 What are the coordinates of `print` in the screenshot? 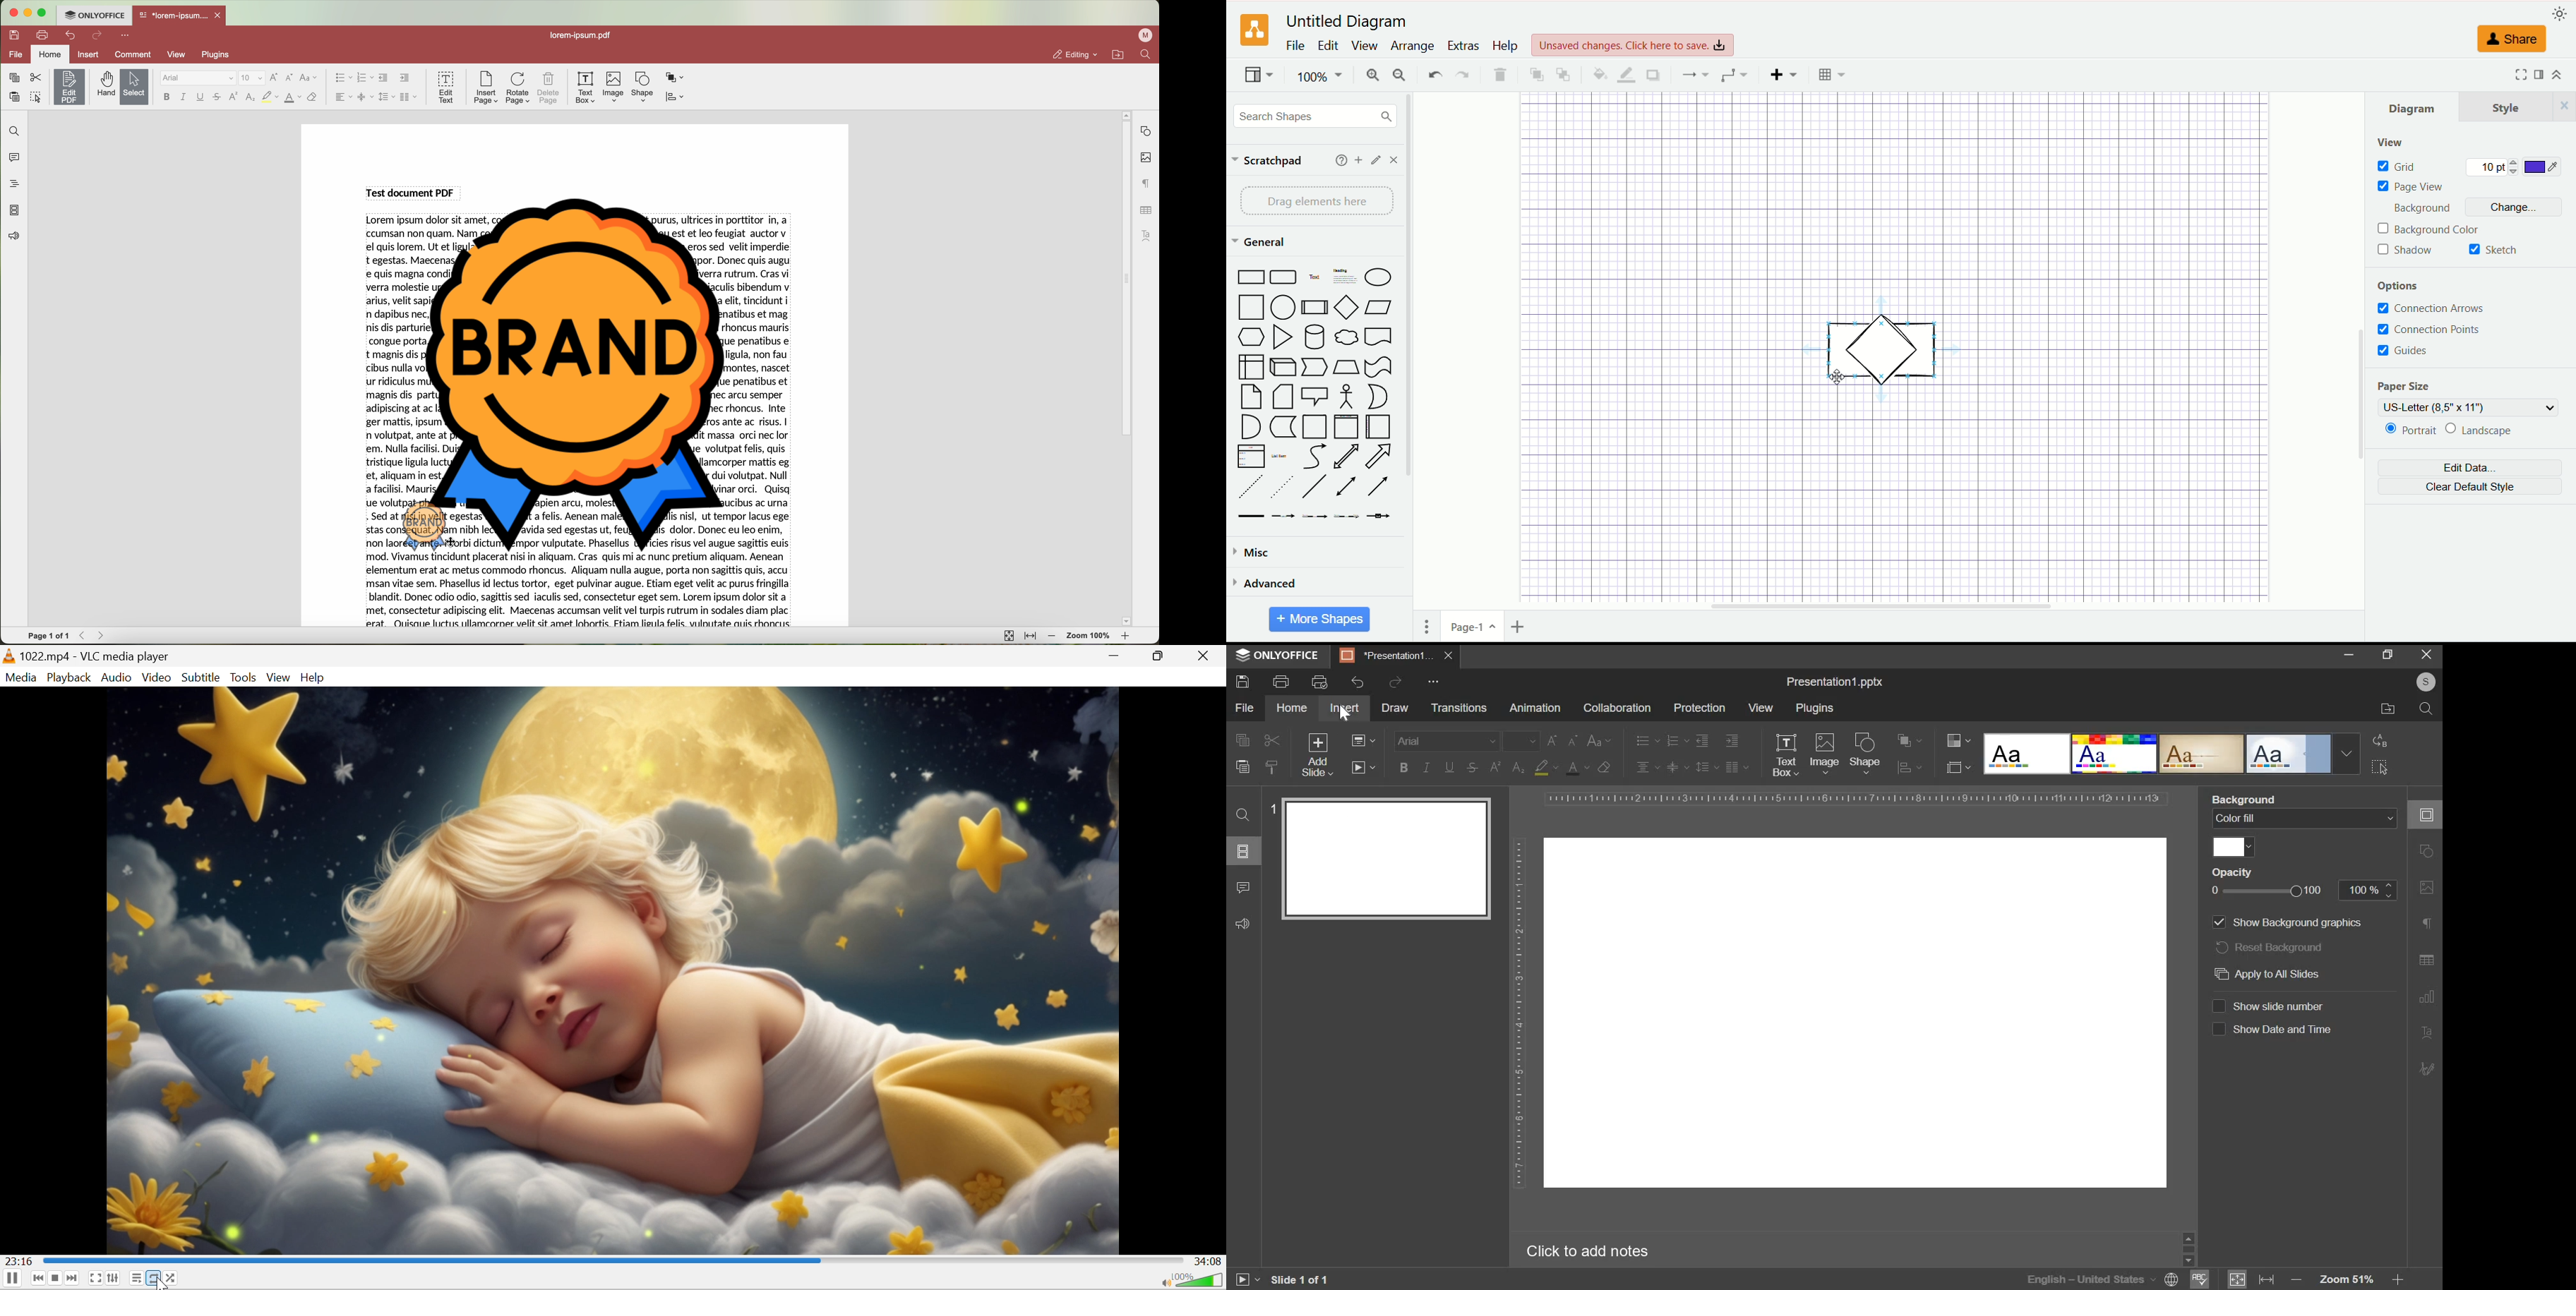 It's located at (43, 34).